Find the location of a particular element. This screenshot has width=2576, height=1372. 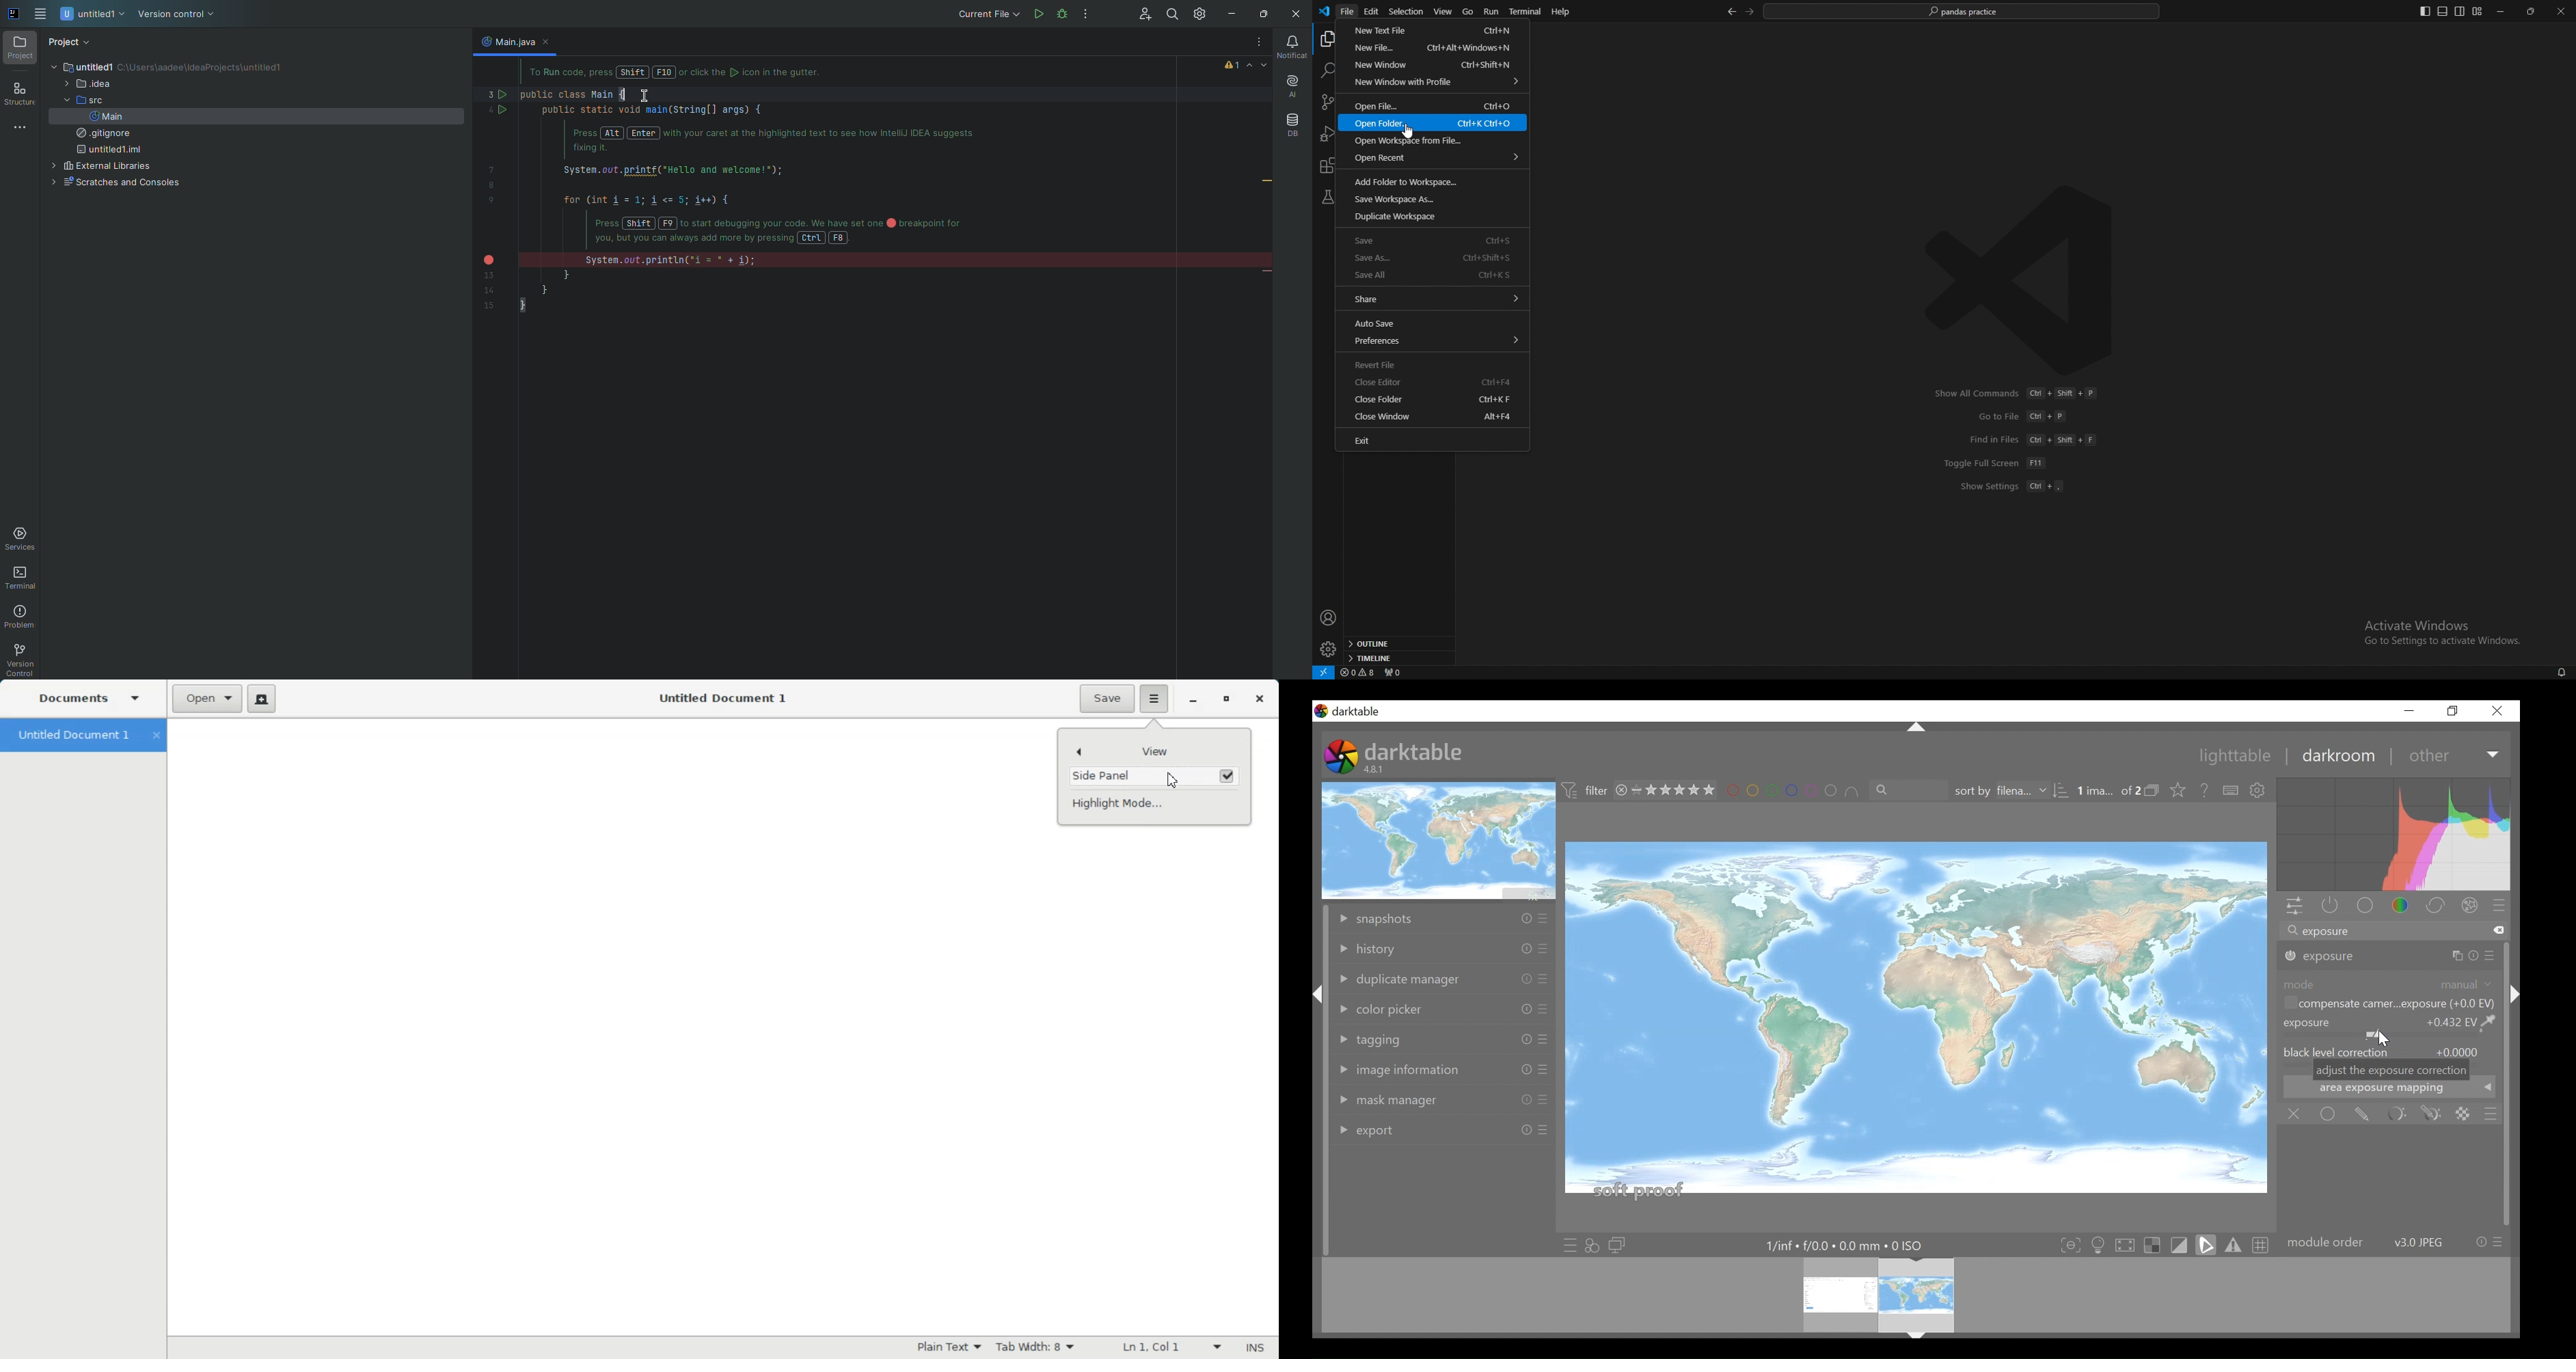

 is located at coordinates (1522, 1131).